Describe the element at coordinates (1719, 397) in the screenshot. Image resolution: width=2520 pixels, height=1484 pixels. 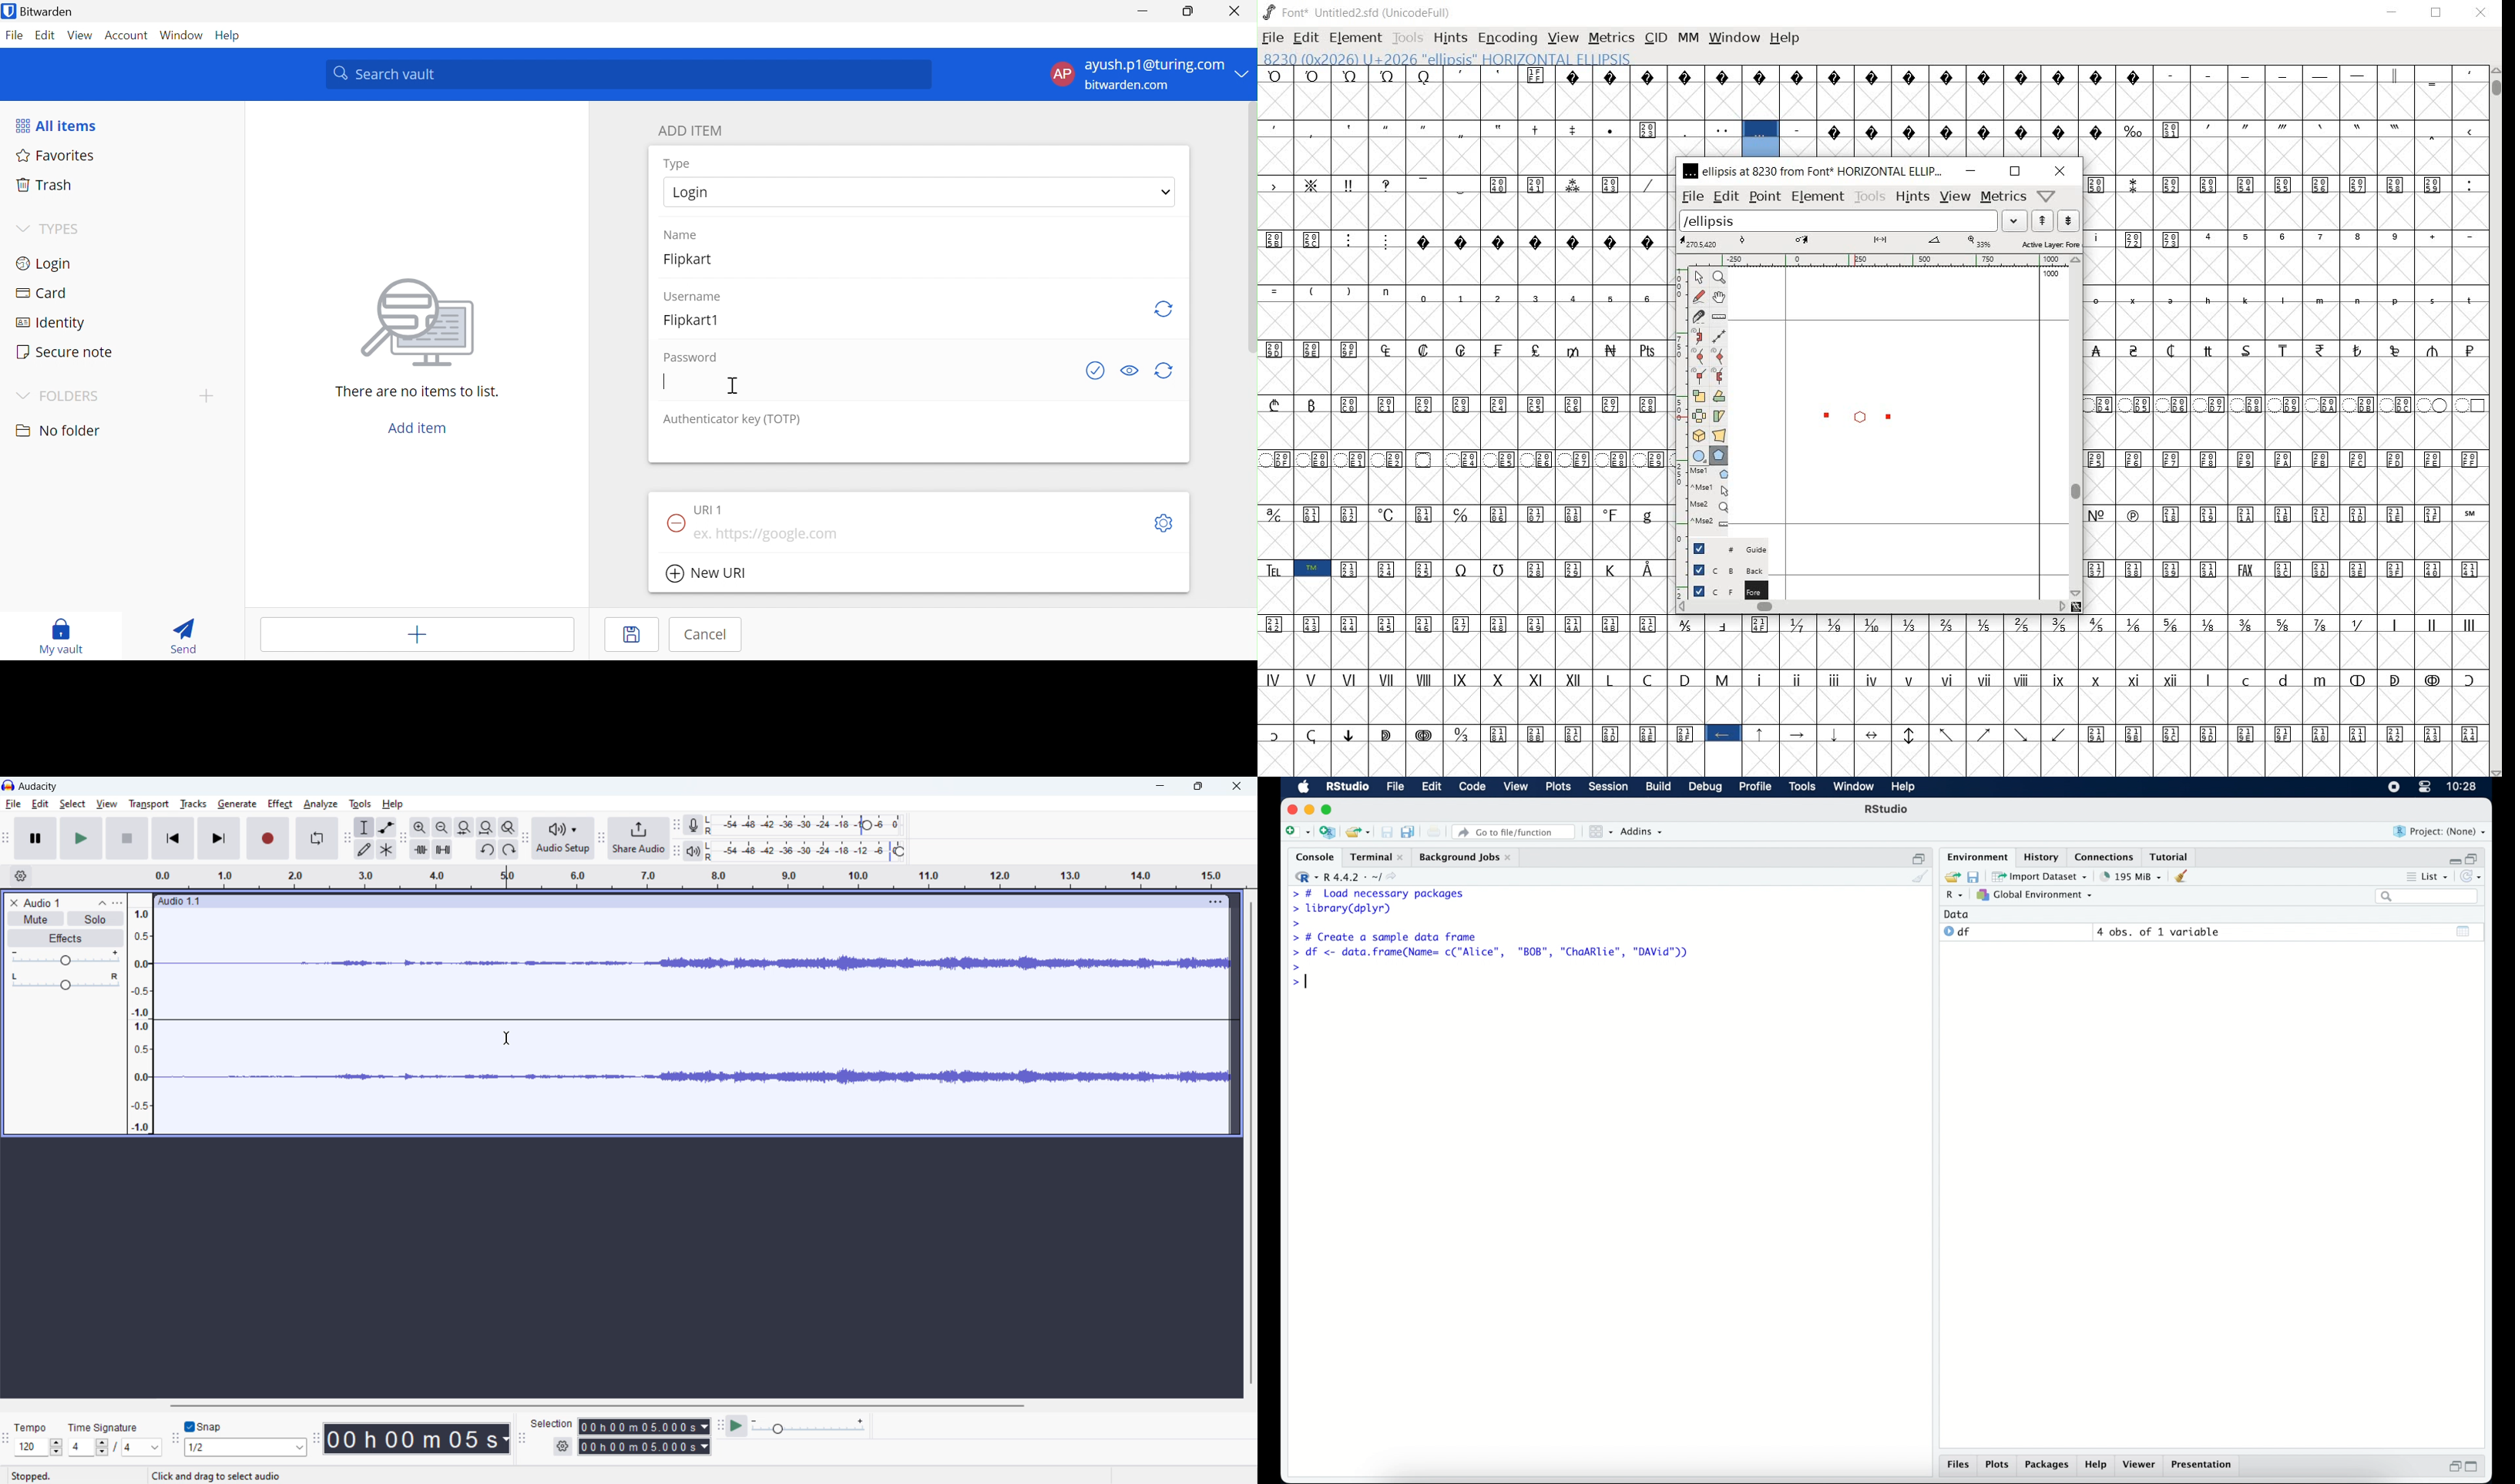
I see `Rotate the selection` at that location.